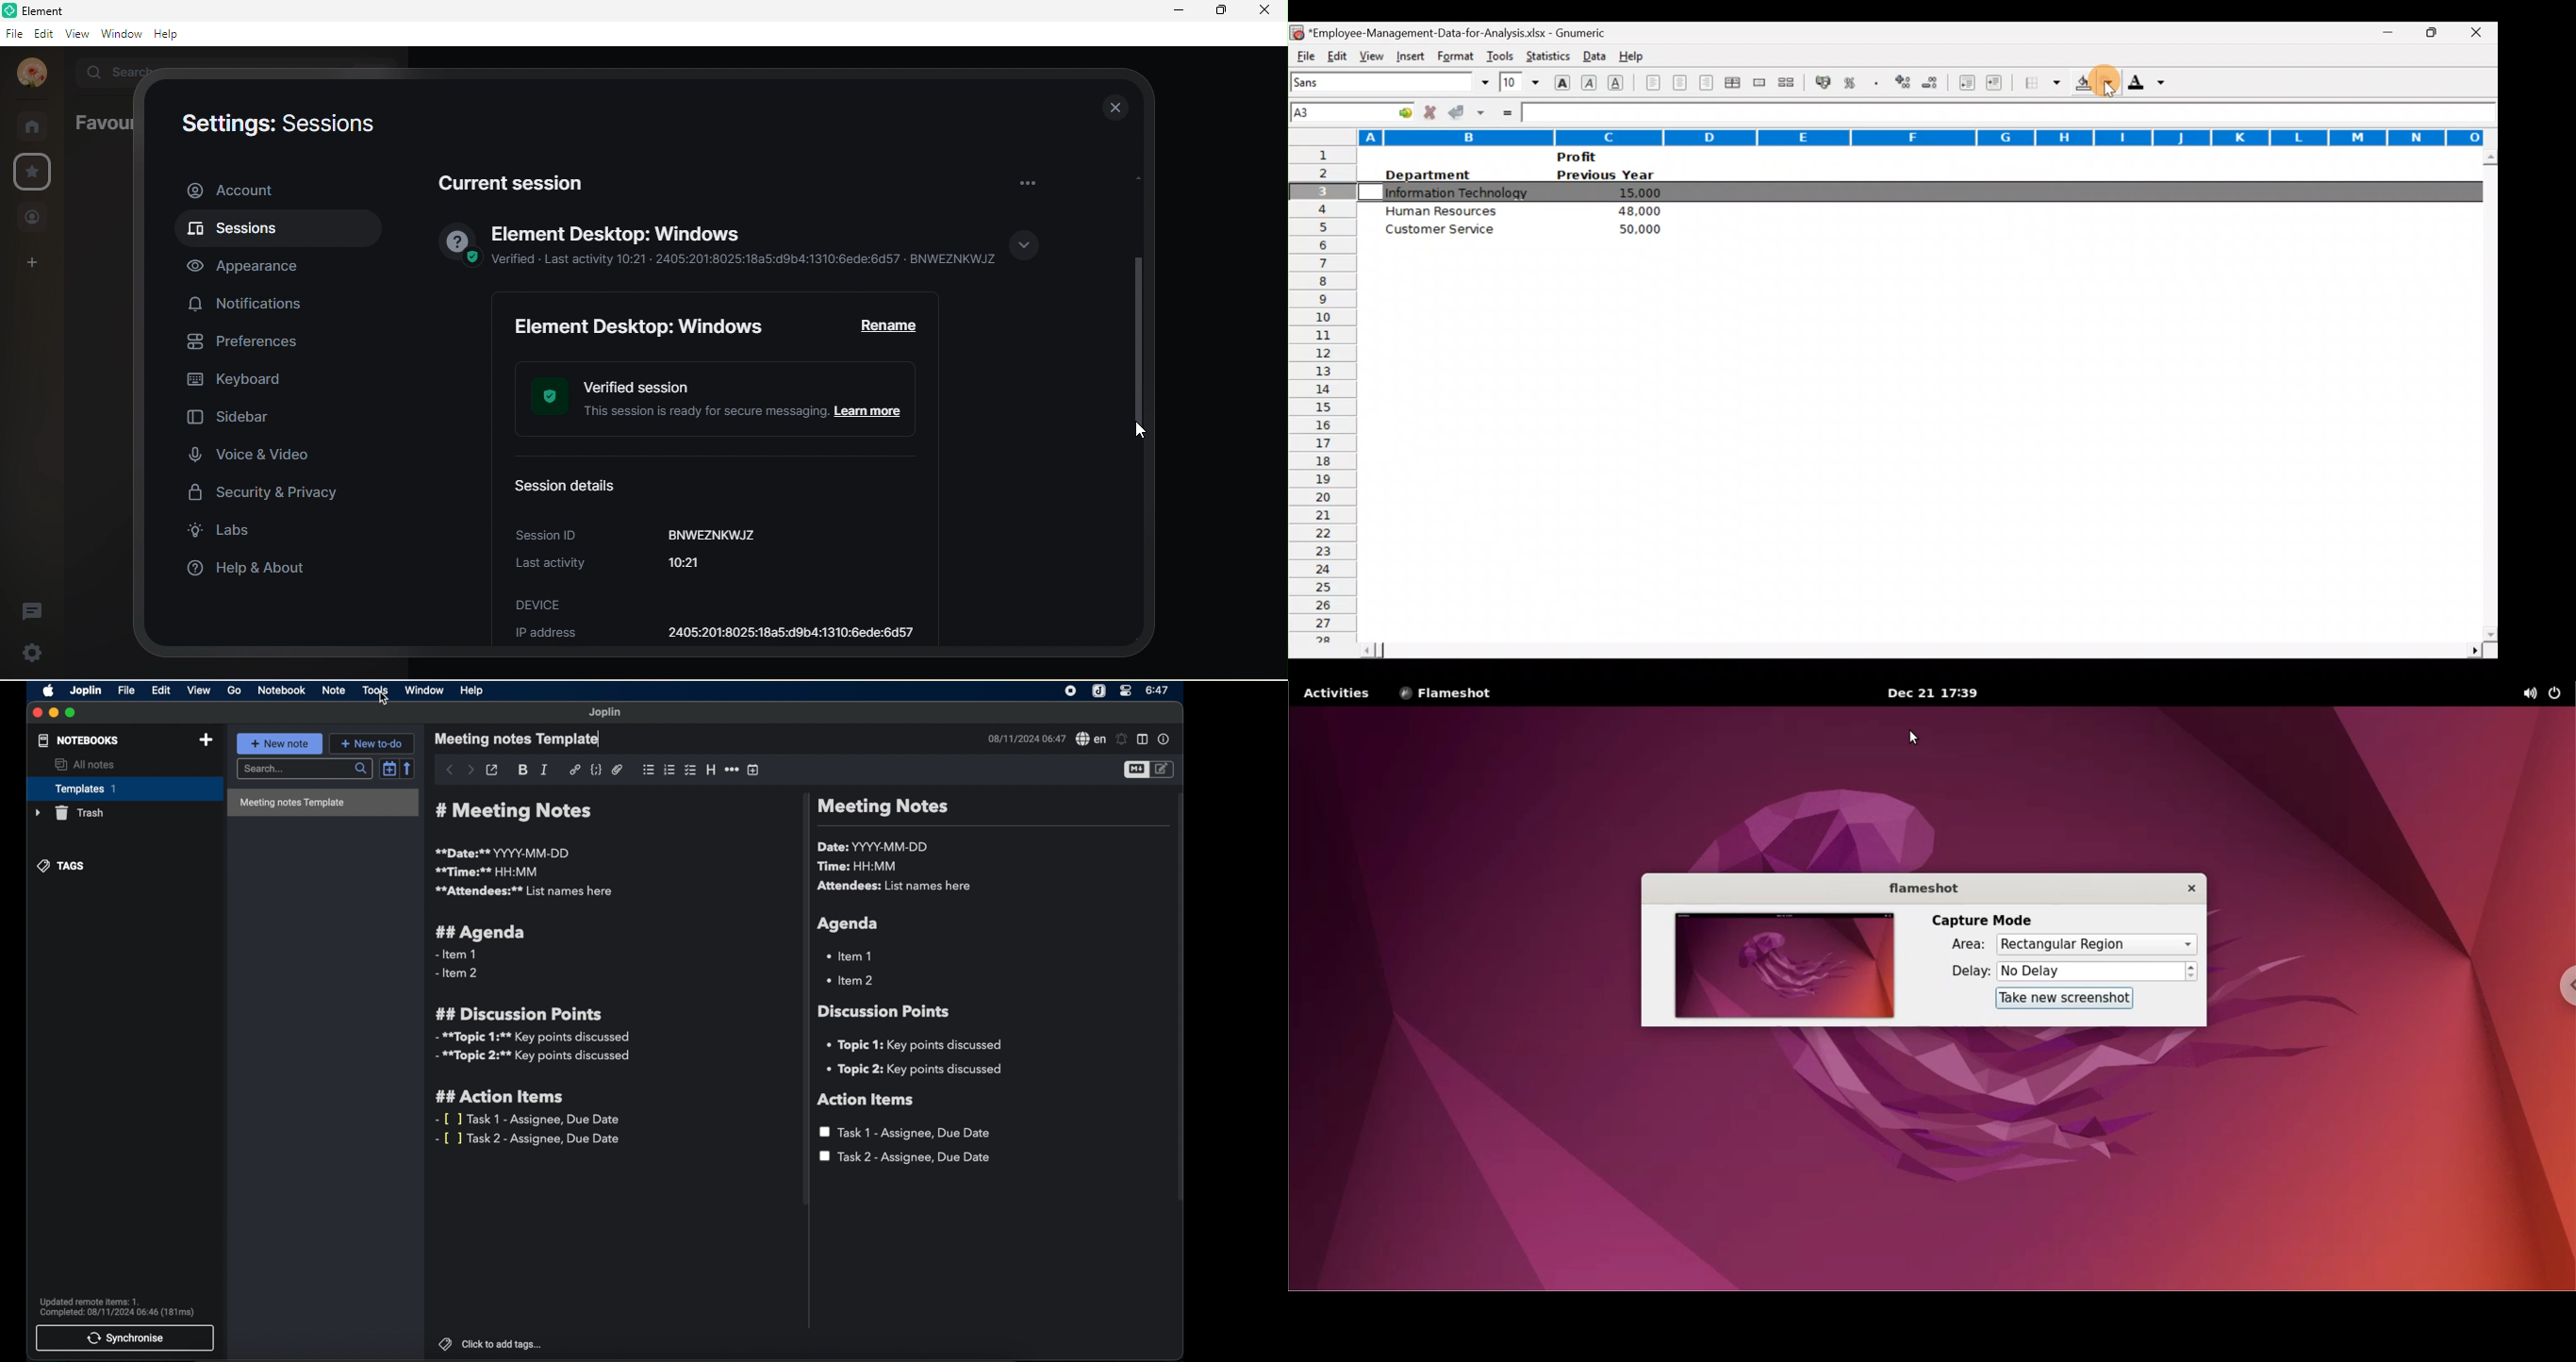  I want to click on synchronise, so click(126, 1338).